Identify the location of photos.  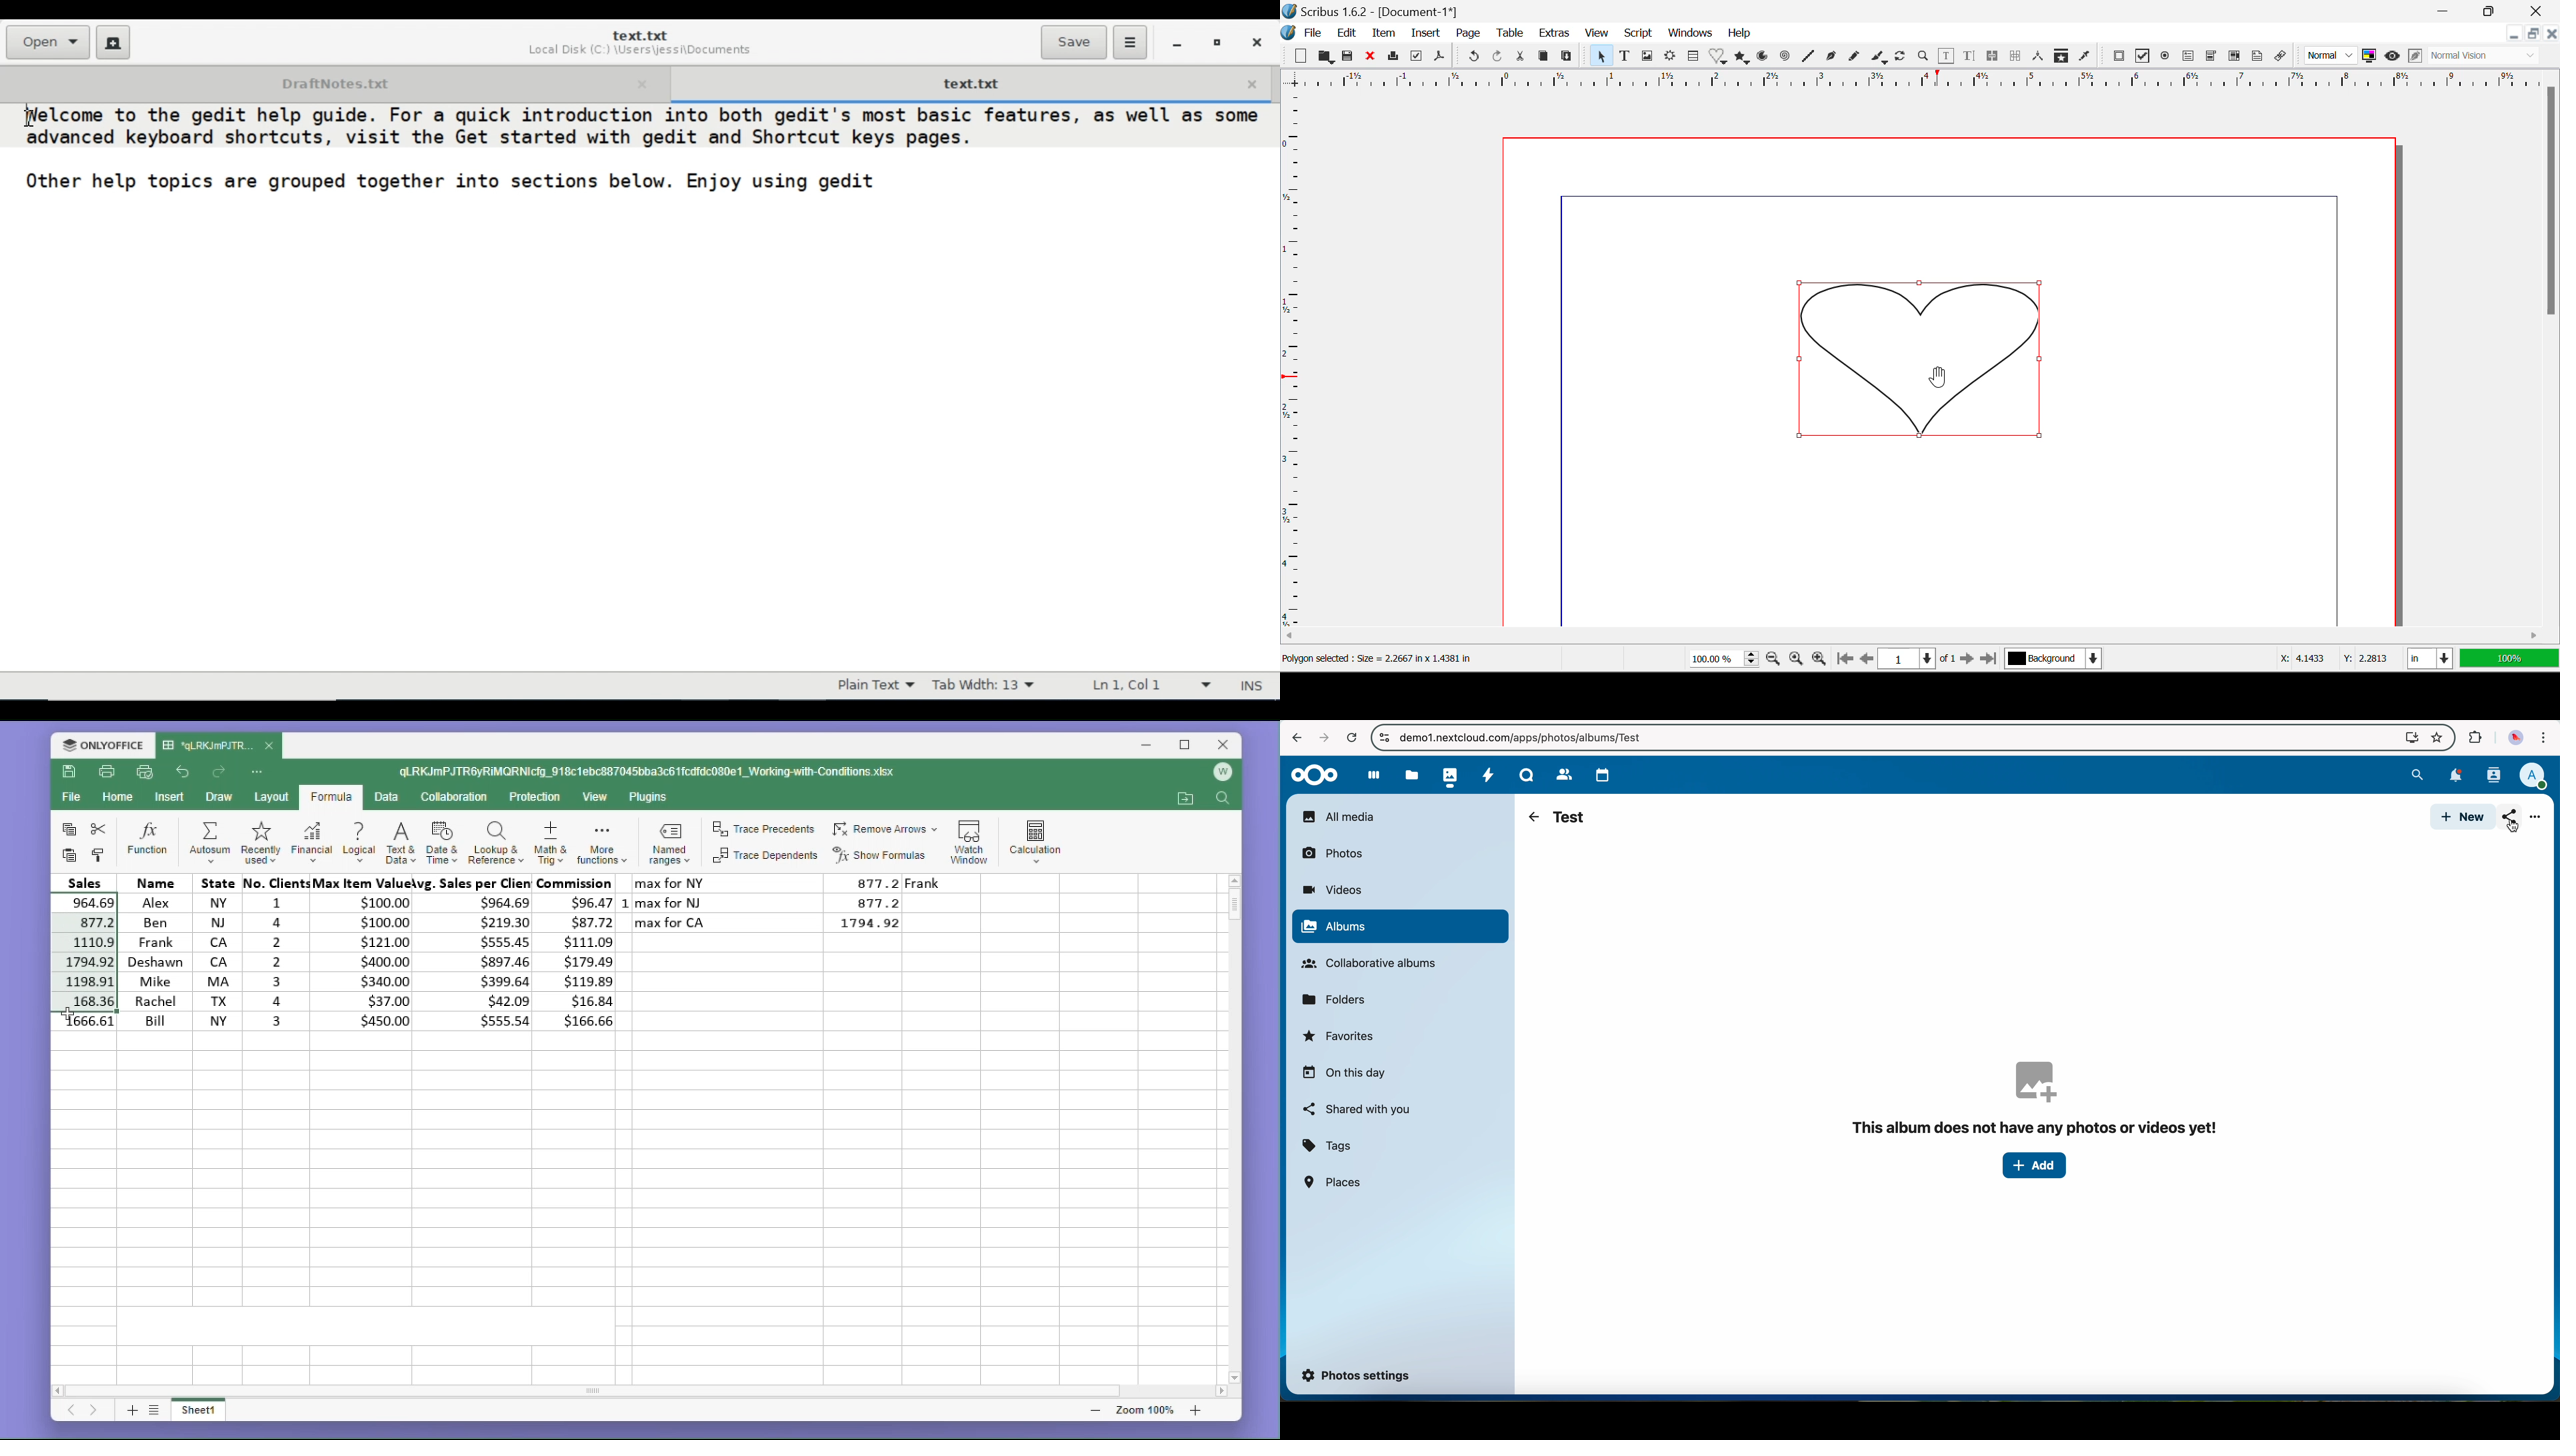
(1338, 852).